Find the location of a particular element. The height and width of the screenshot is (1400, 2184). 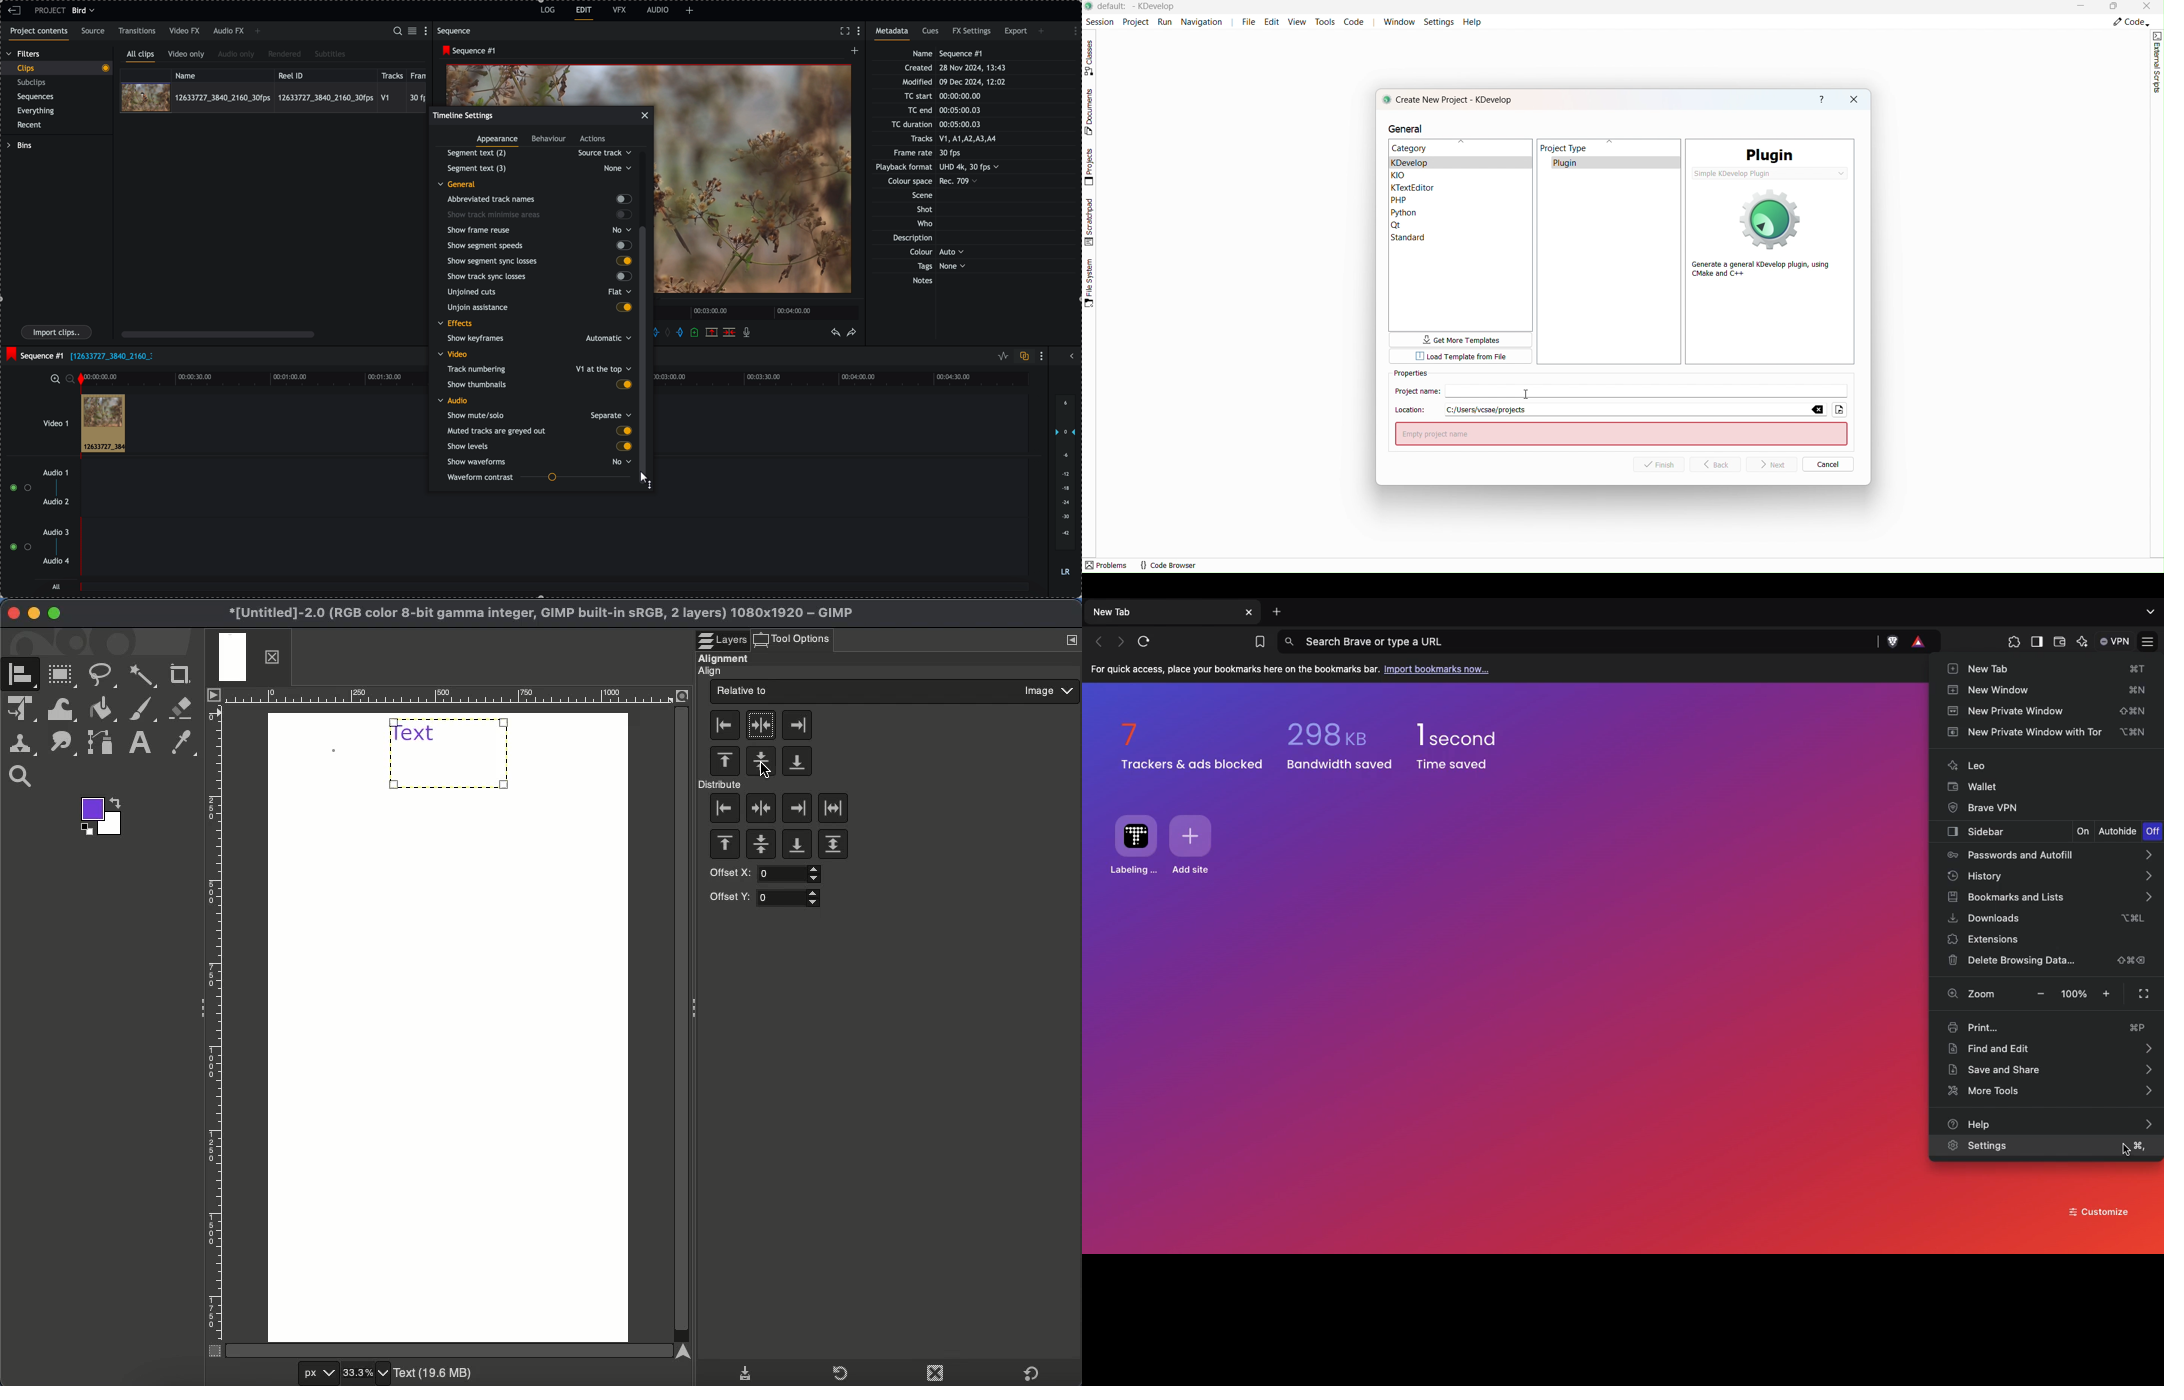

show settings menu is located at coordinates (861, 32).